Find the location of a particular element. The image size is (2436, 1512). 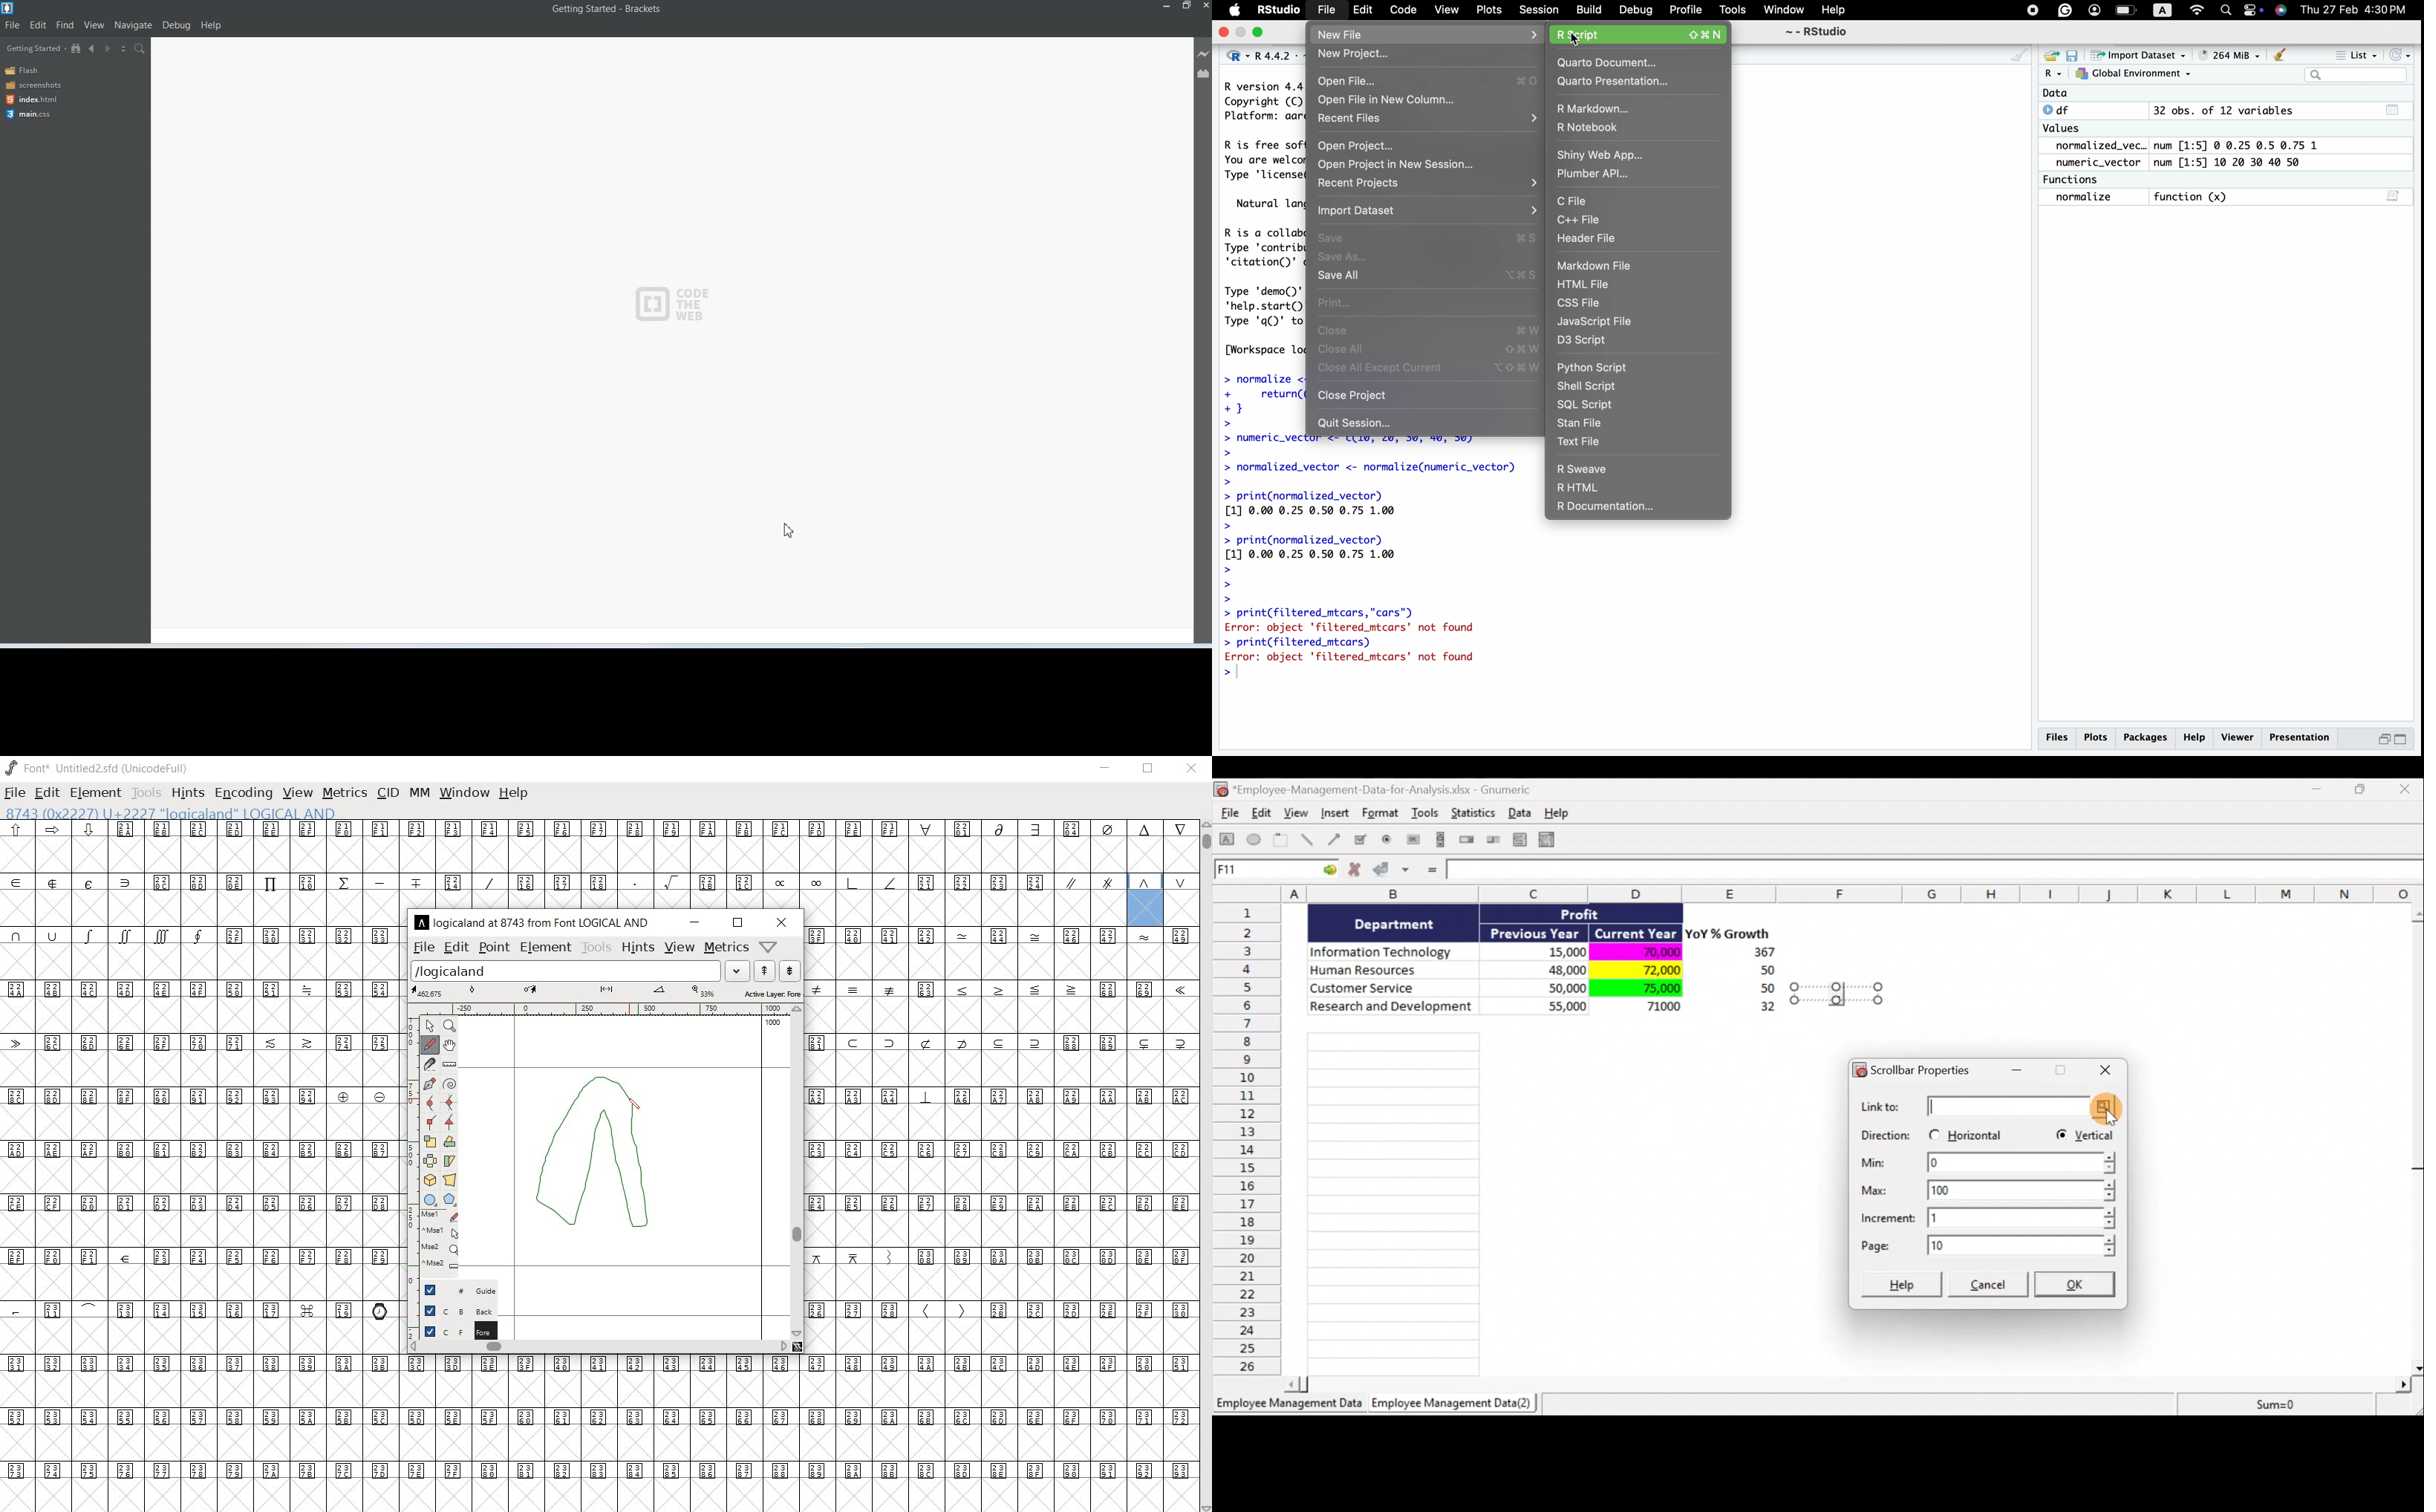

profile is located at coordinates (1685, 10).